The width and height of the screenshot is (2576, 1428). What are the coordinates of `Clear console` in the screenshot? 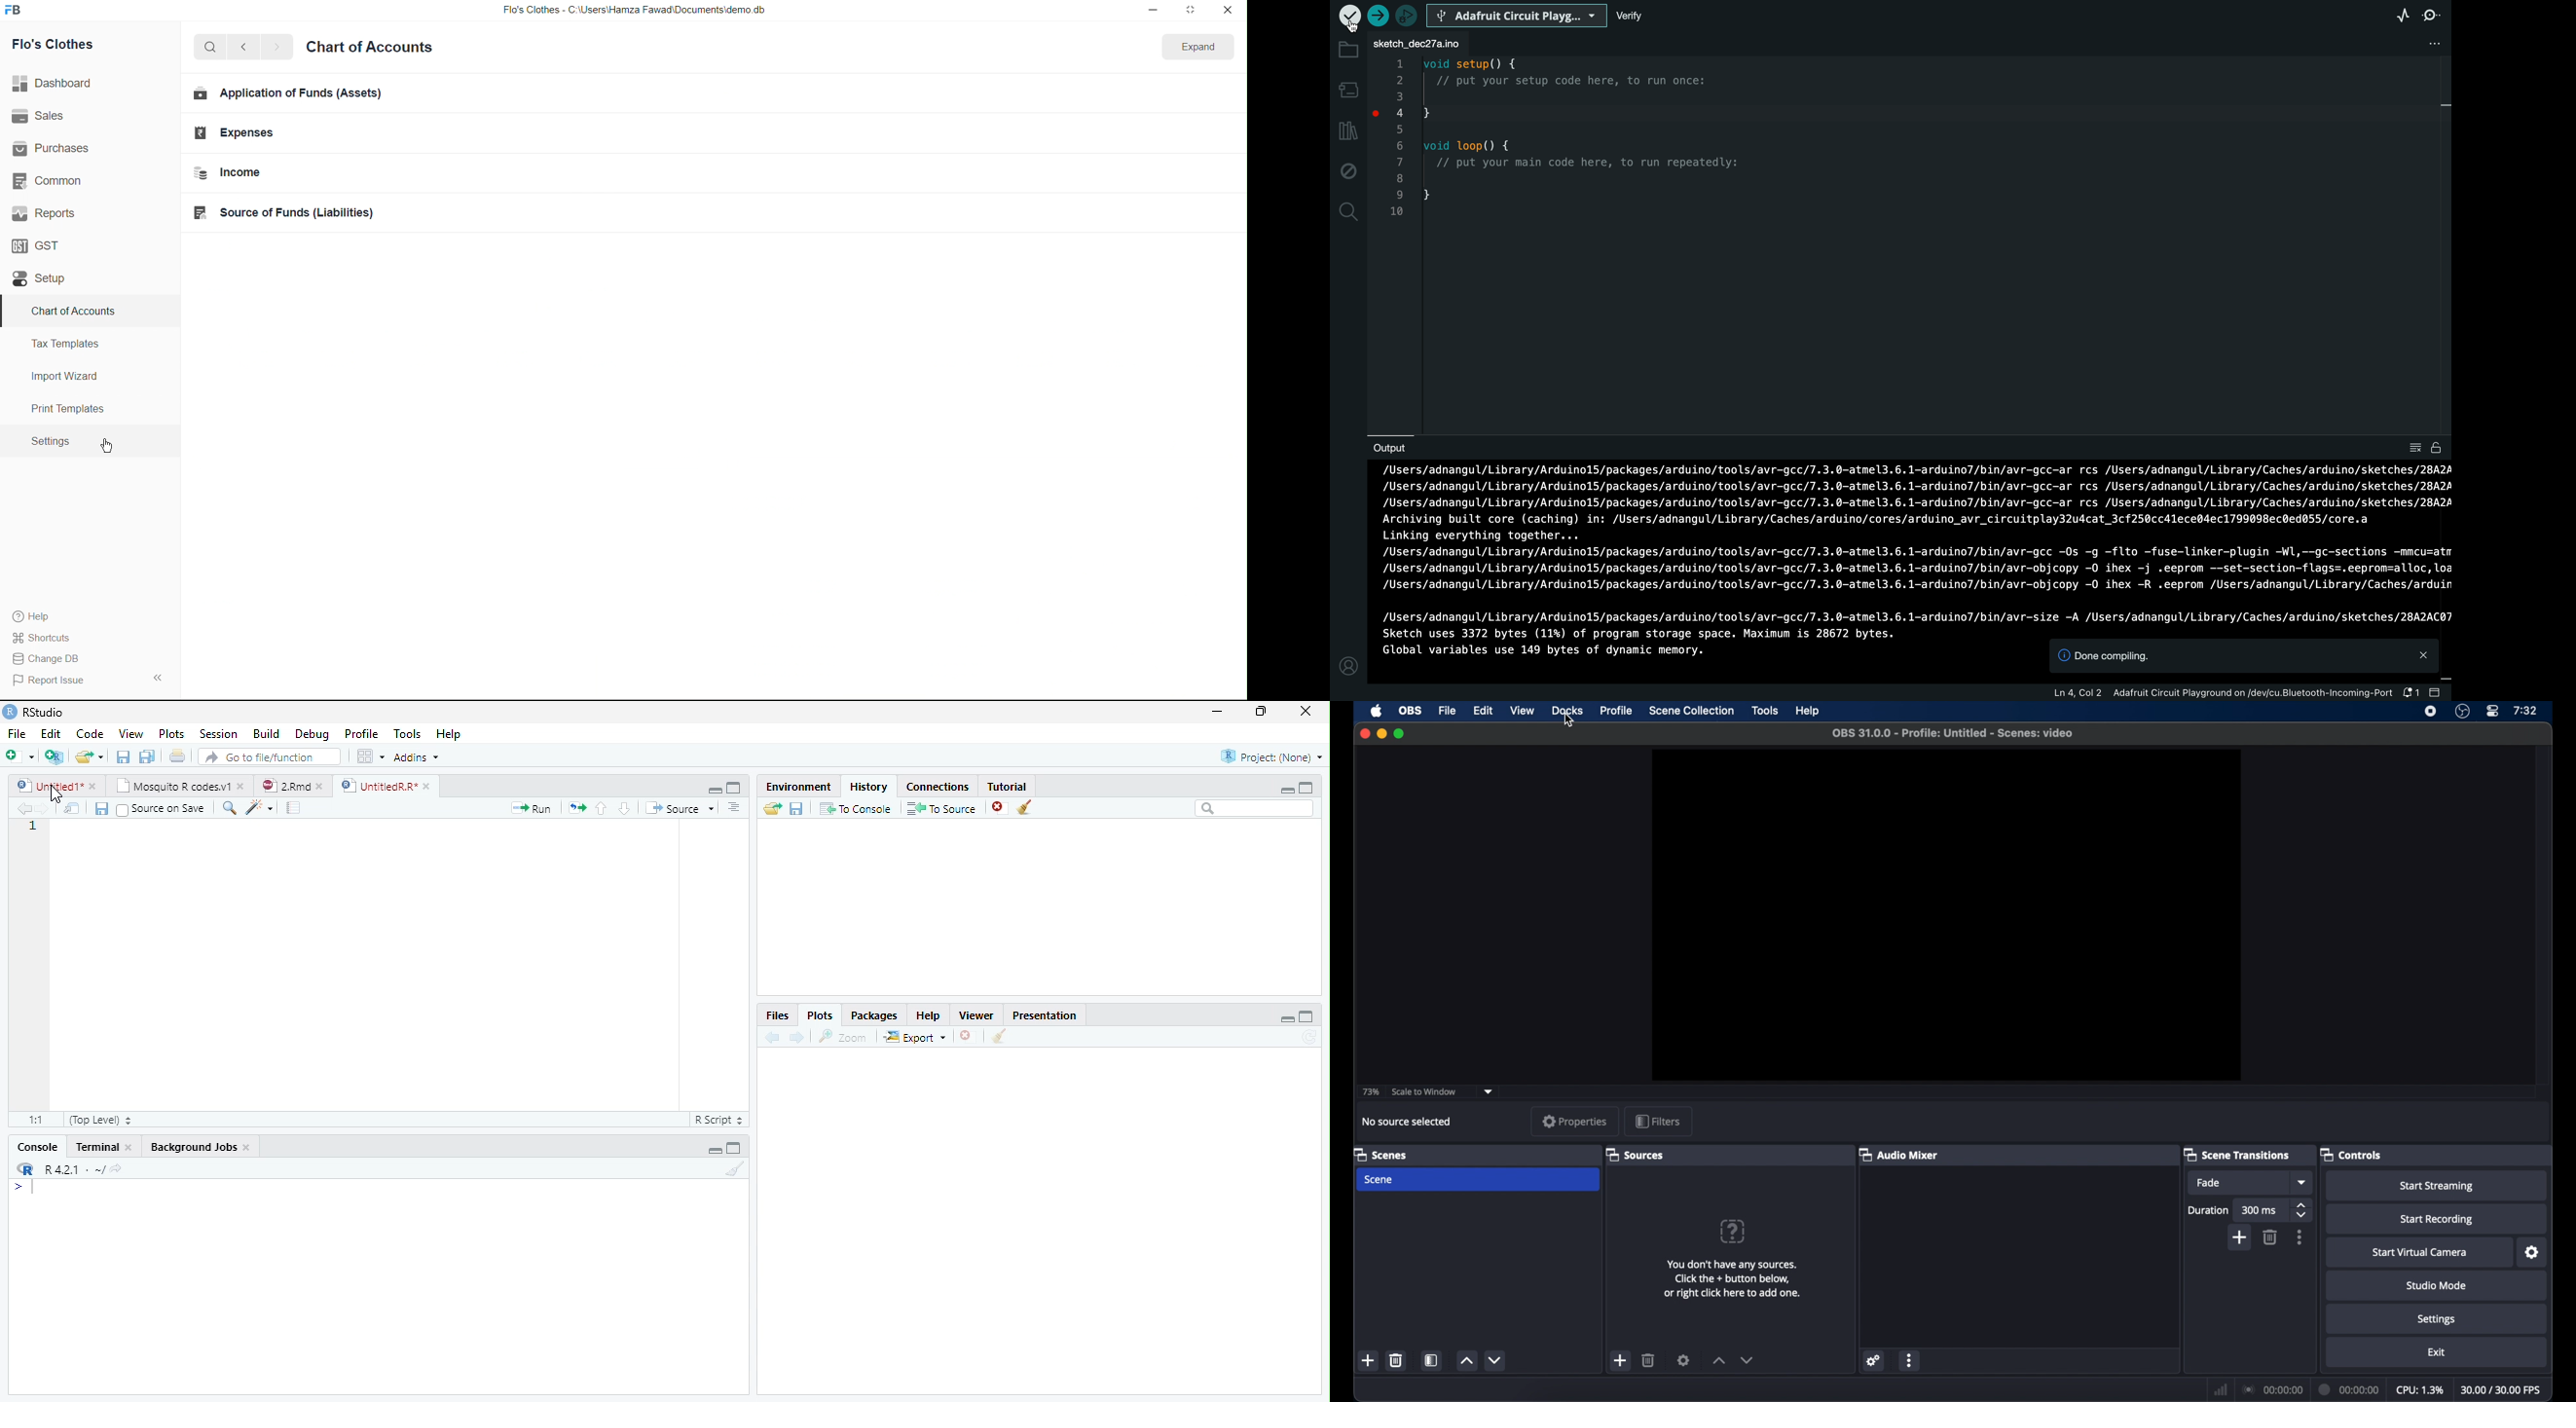 It's located at (736, 1168).